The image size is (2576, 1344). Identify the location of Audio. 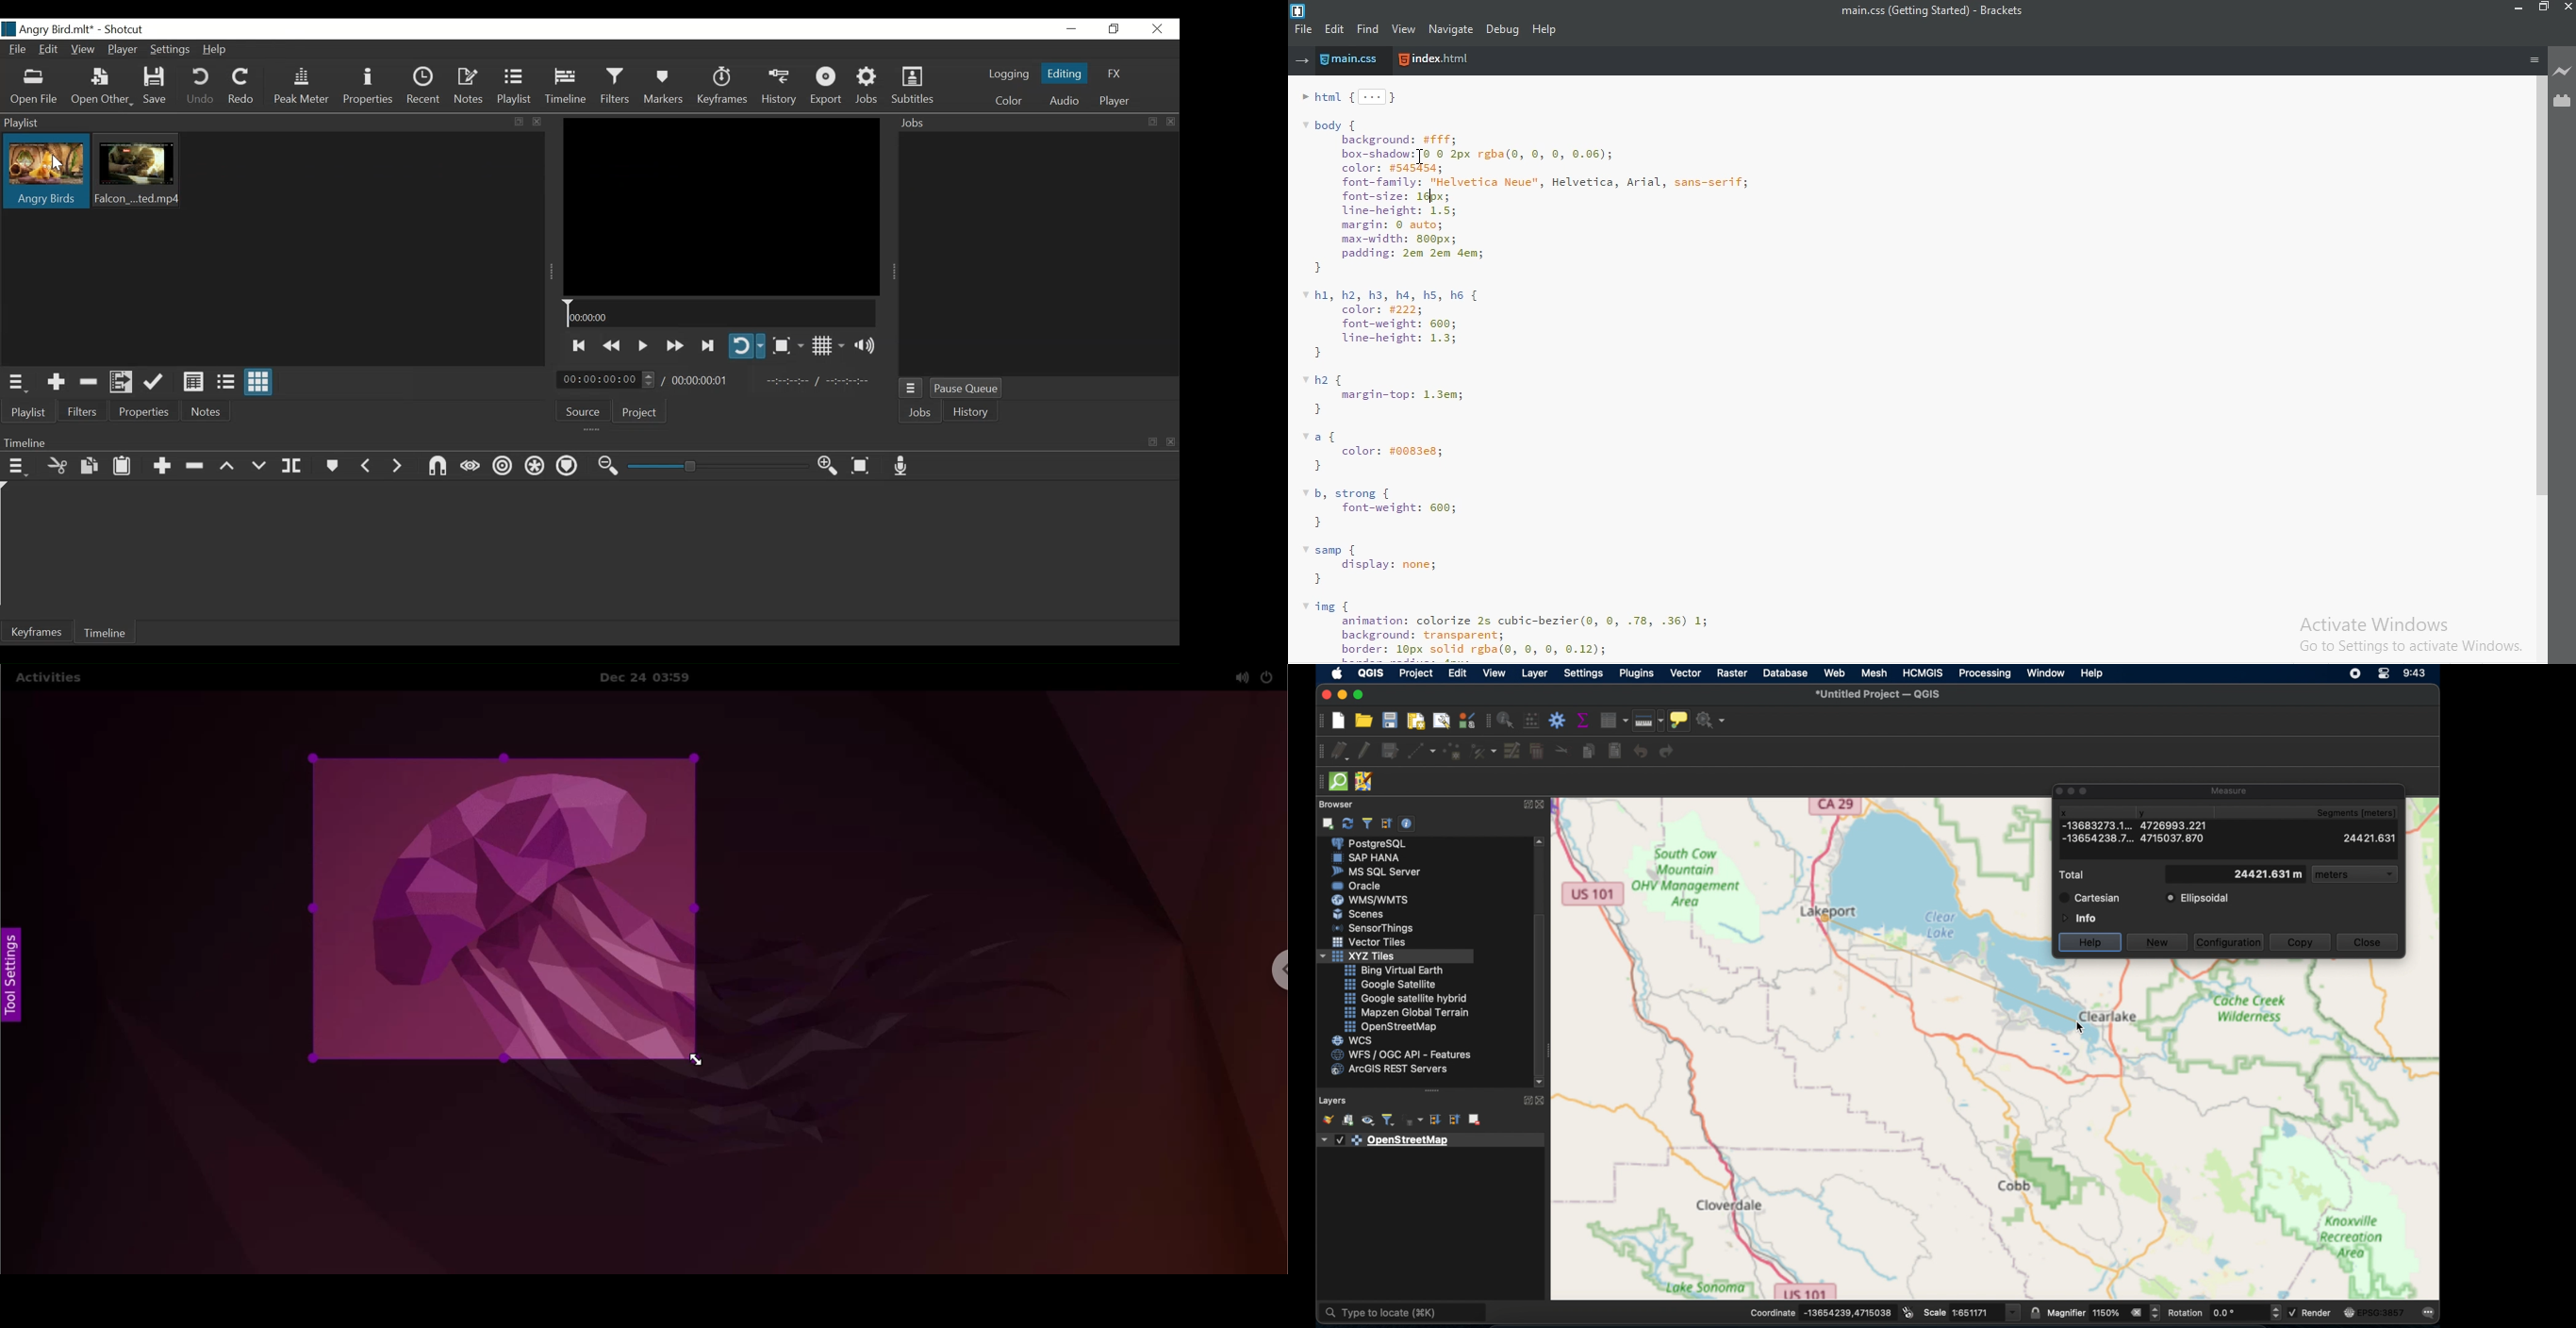
(1065, 100).